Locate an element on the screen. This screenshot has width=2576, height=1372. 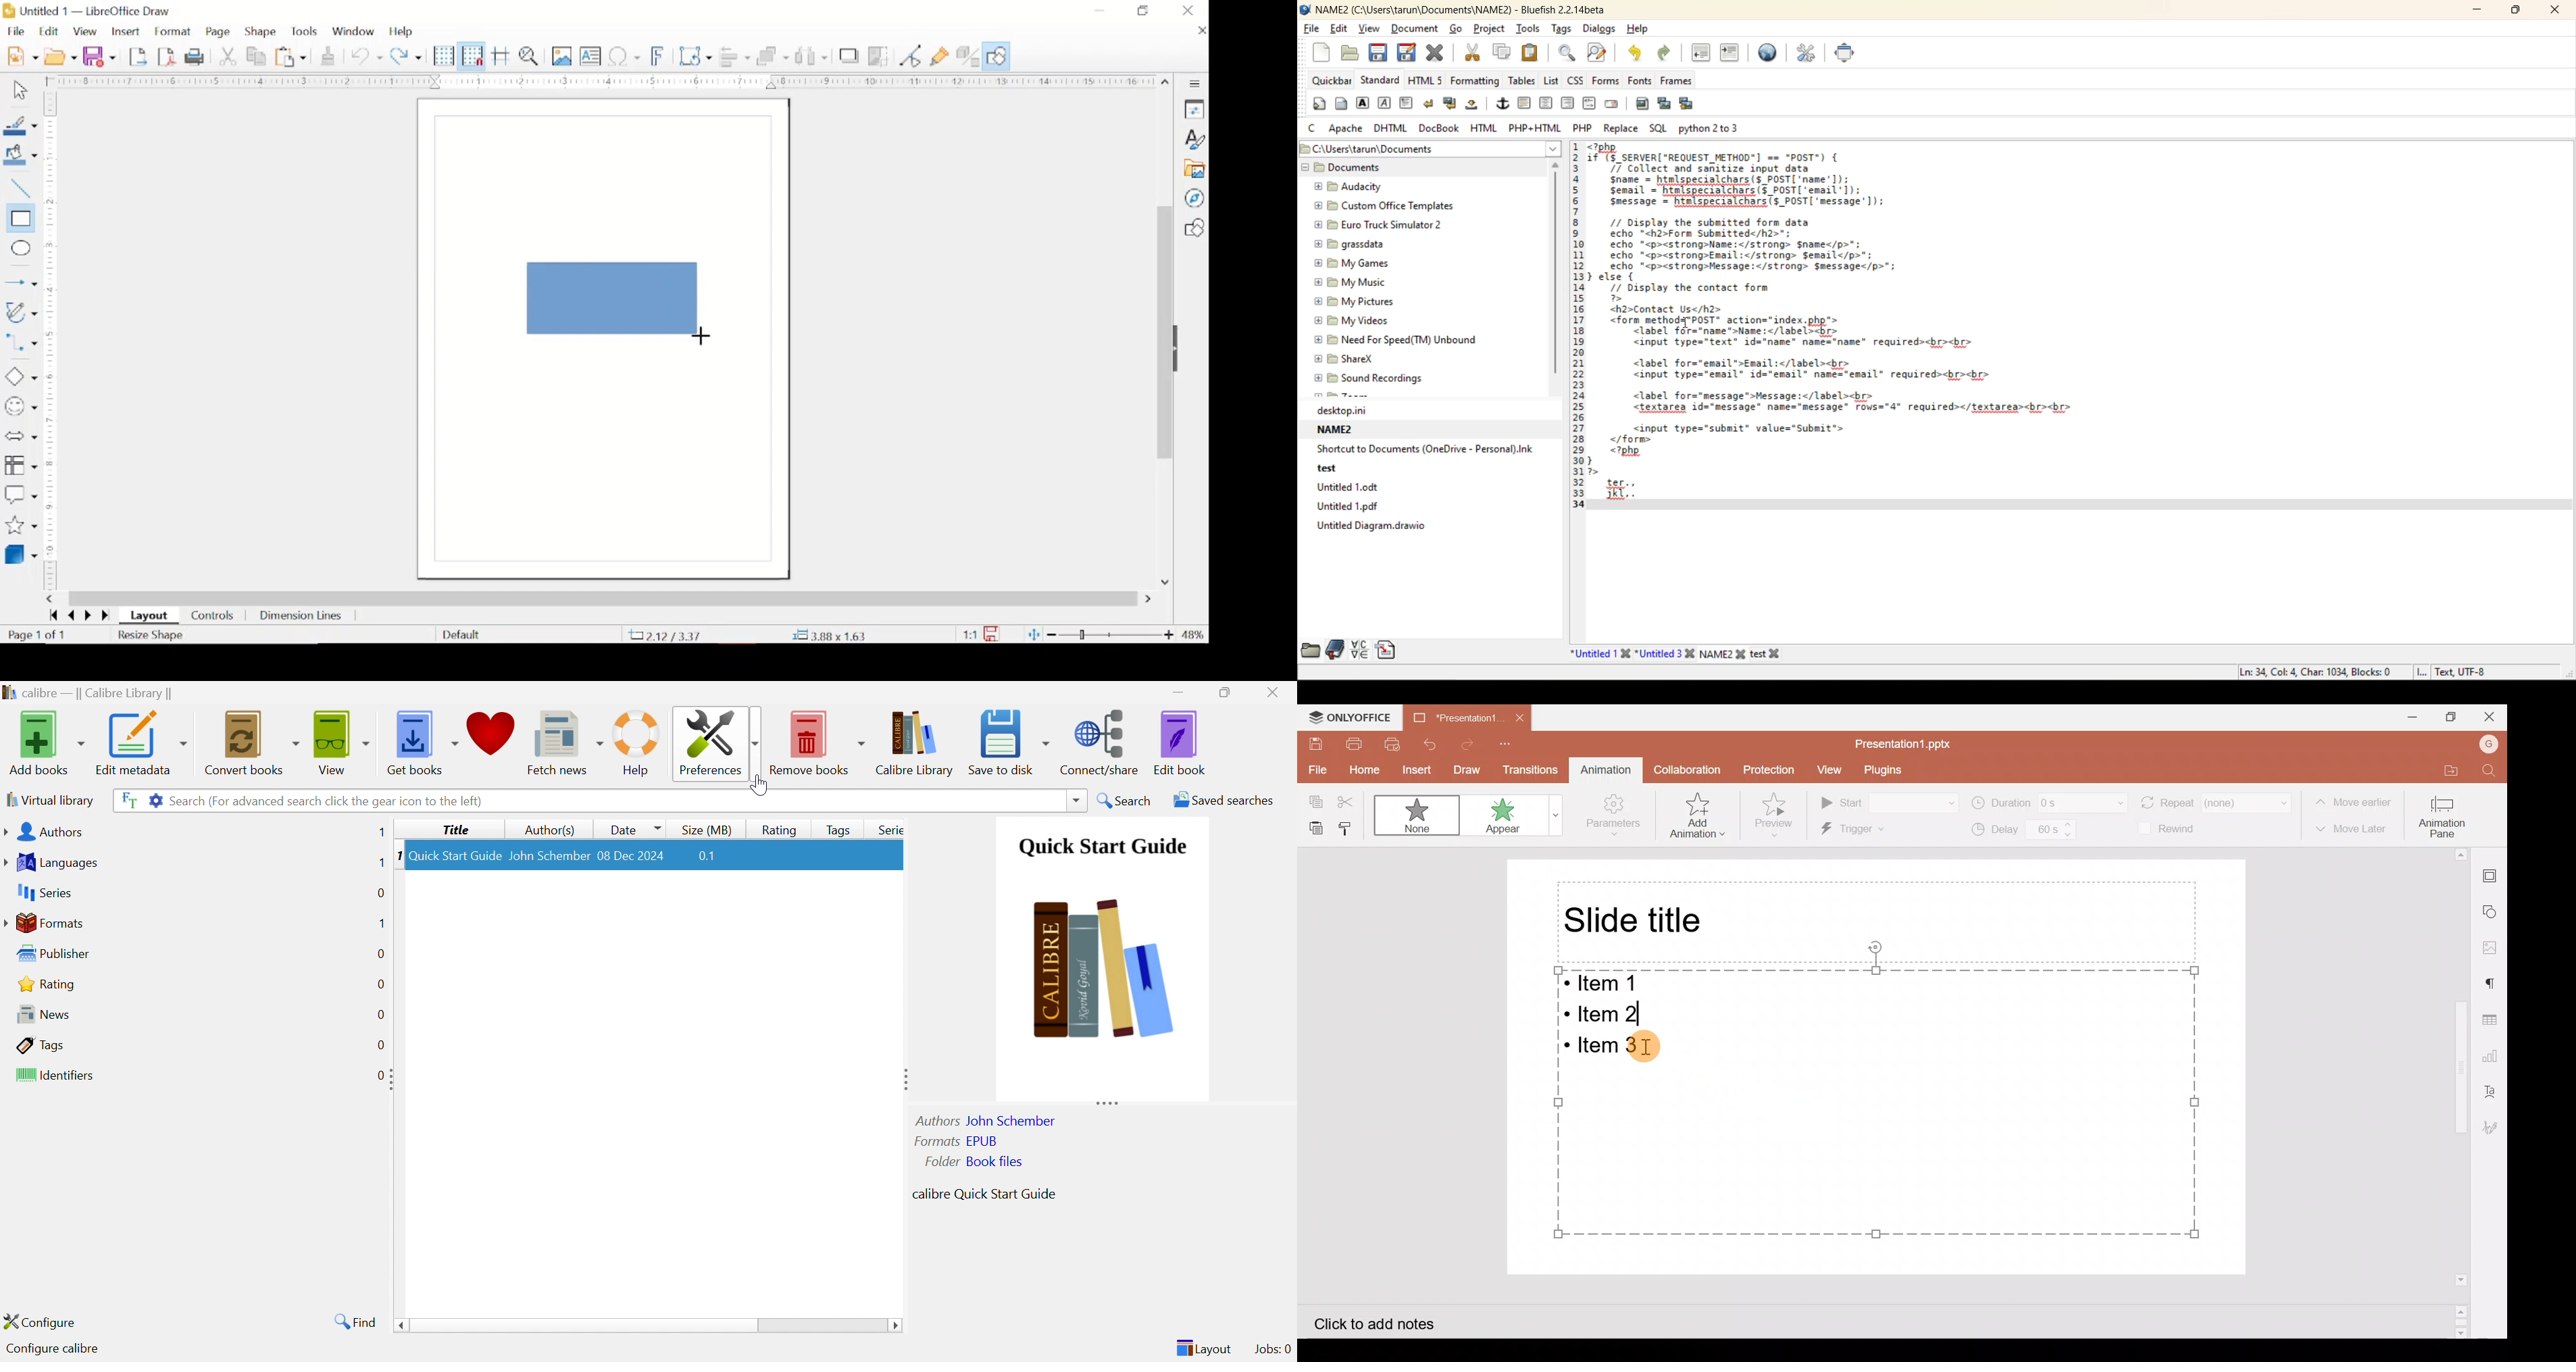
Remove books is located at coordinates (818, 740).